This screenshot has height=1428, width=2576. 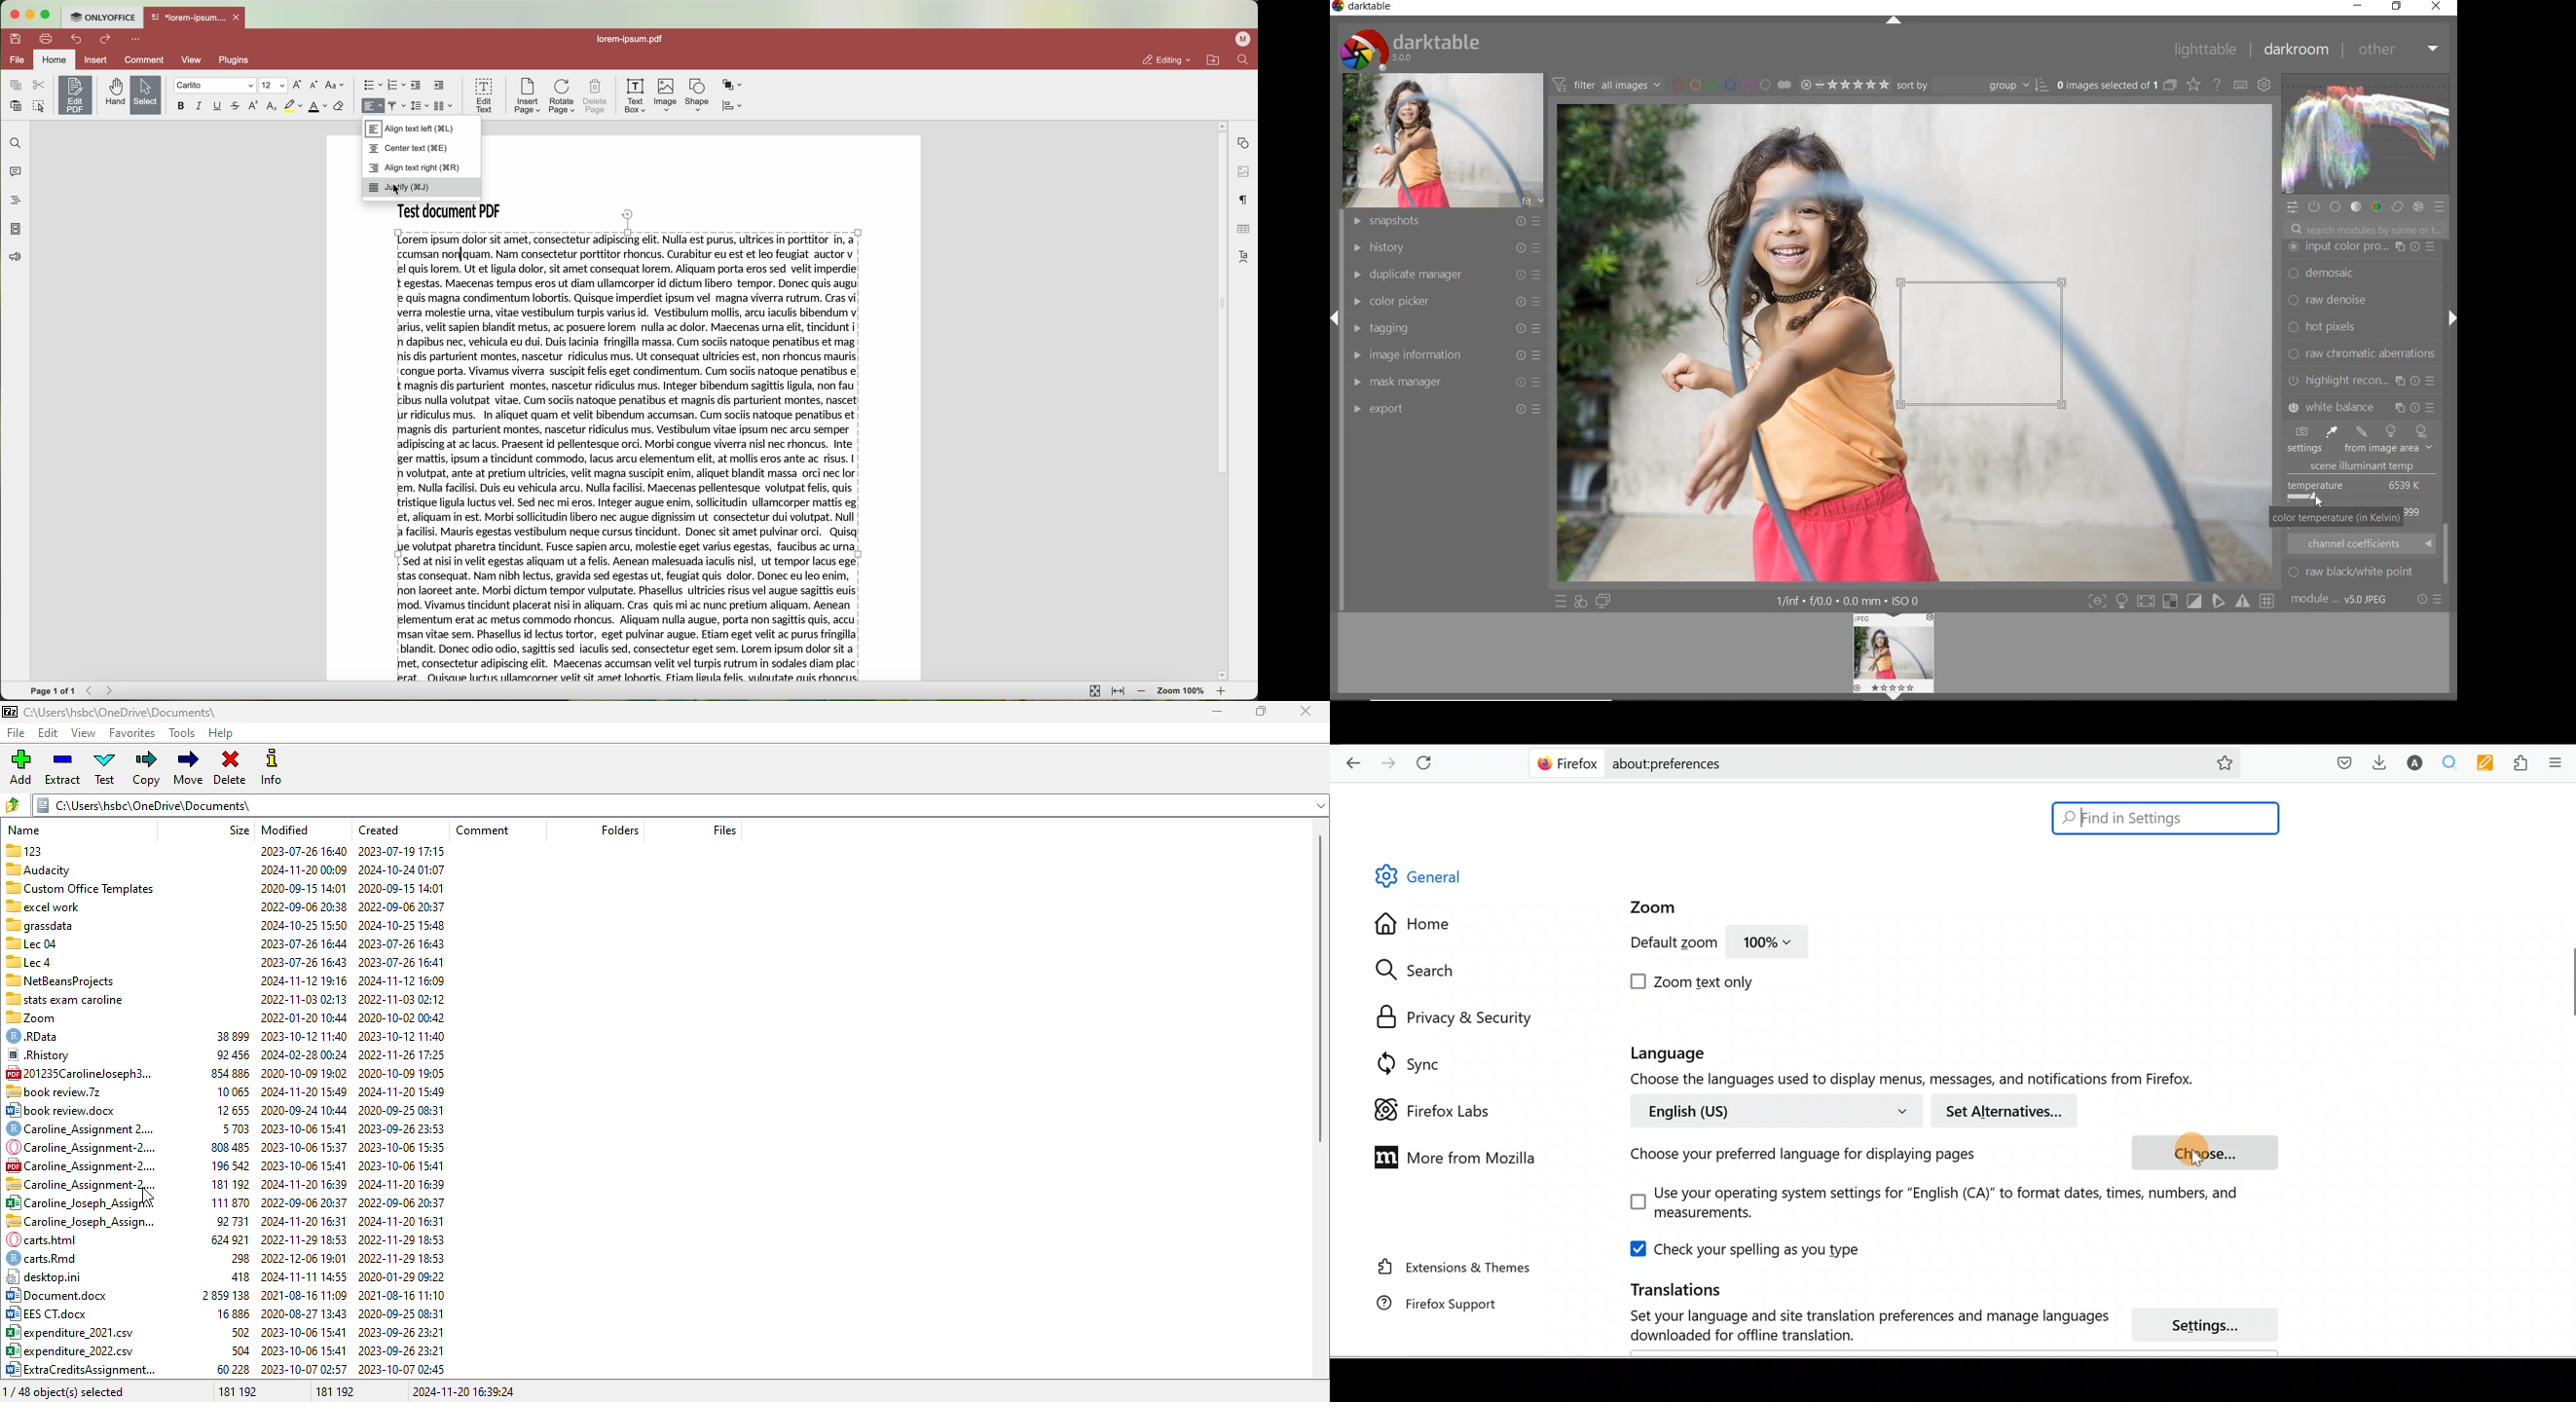 I want to click on .Rhistory 92456 2024-02-28 00:24 2022-11-26 17:25, so click(x=225, y=1056).